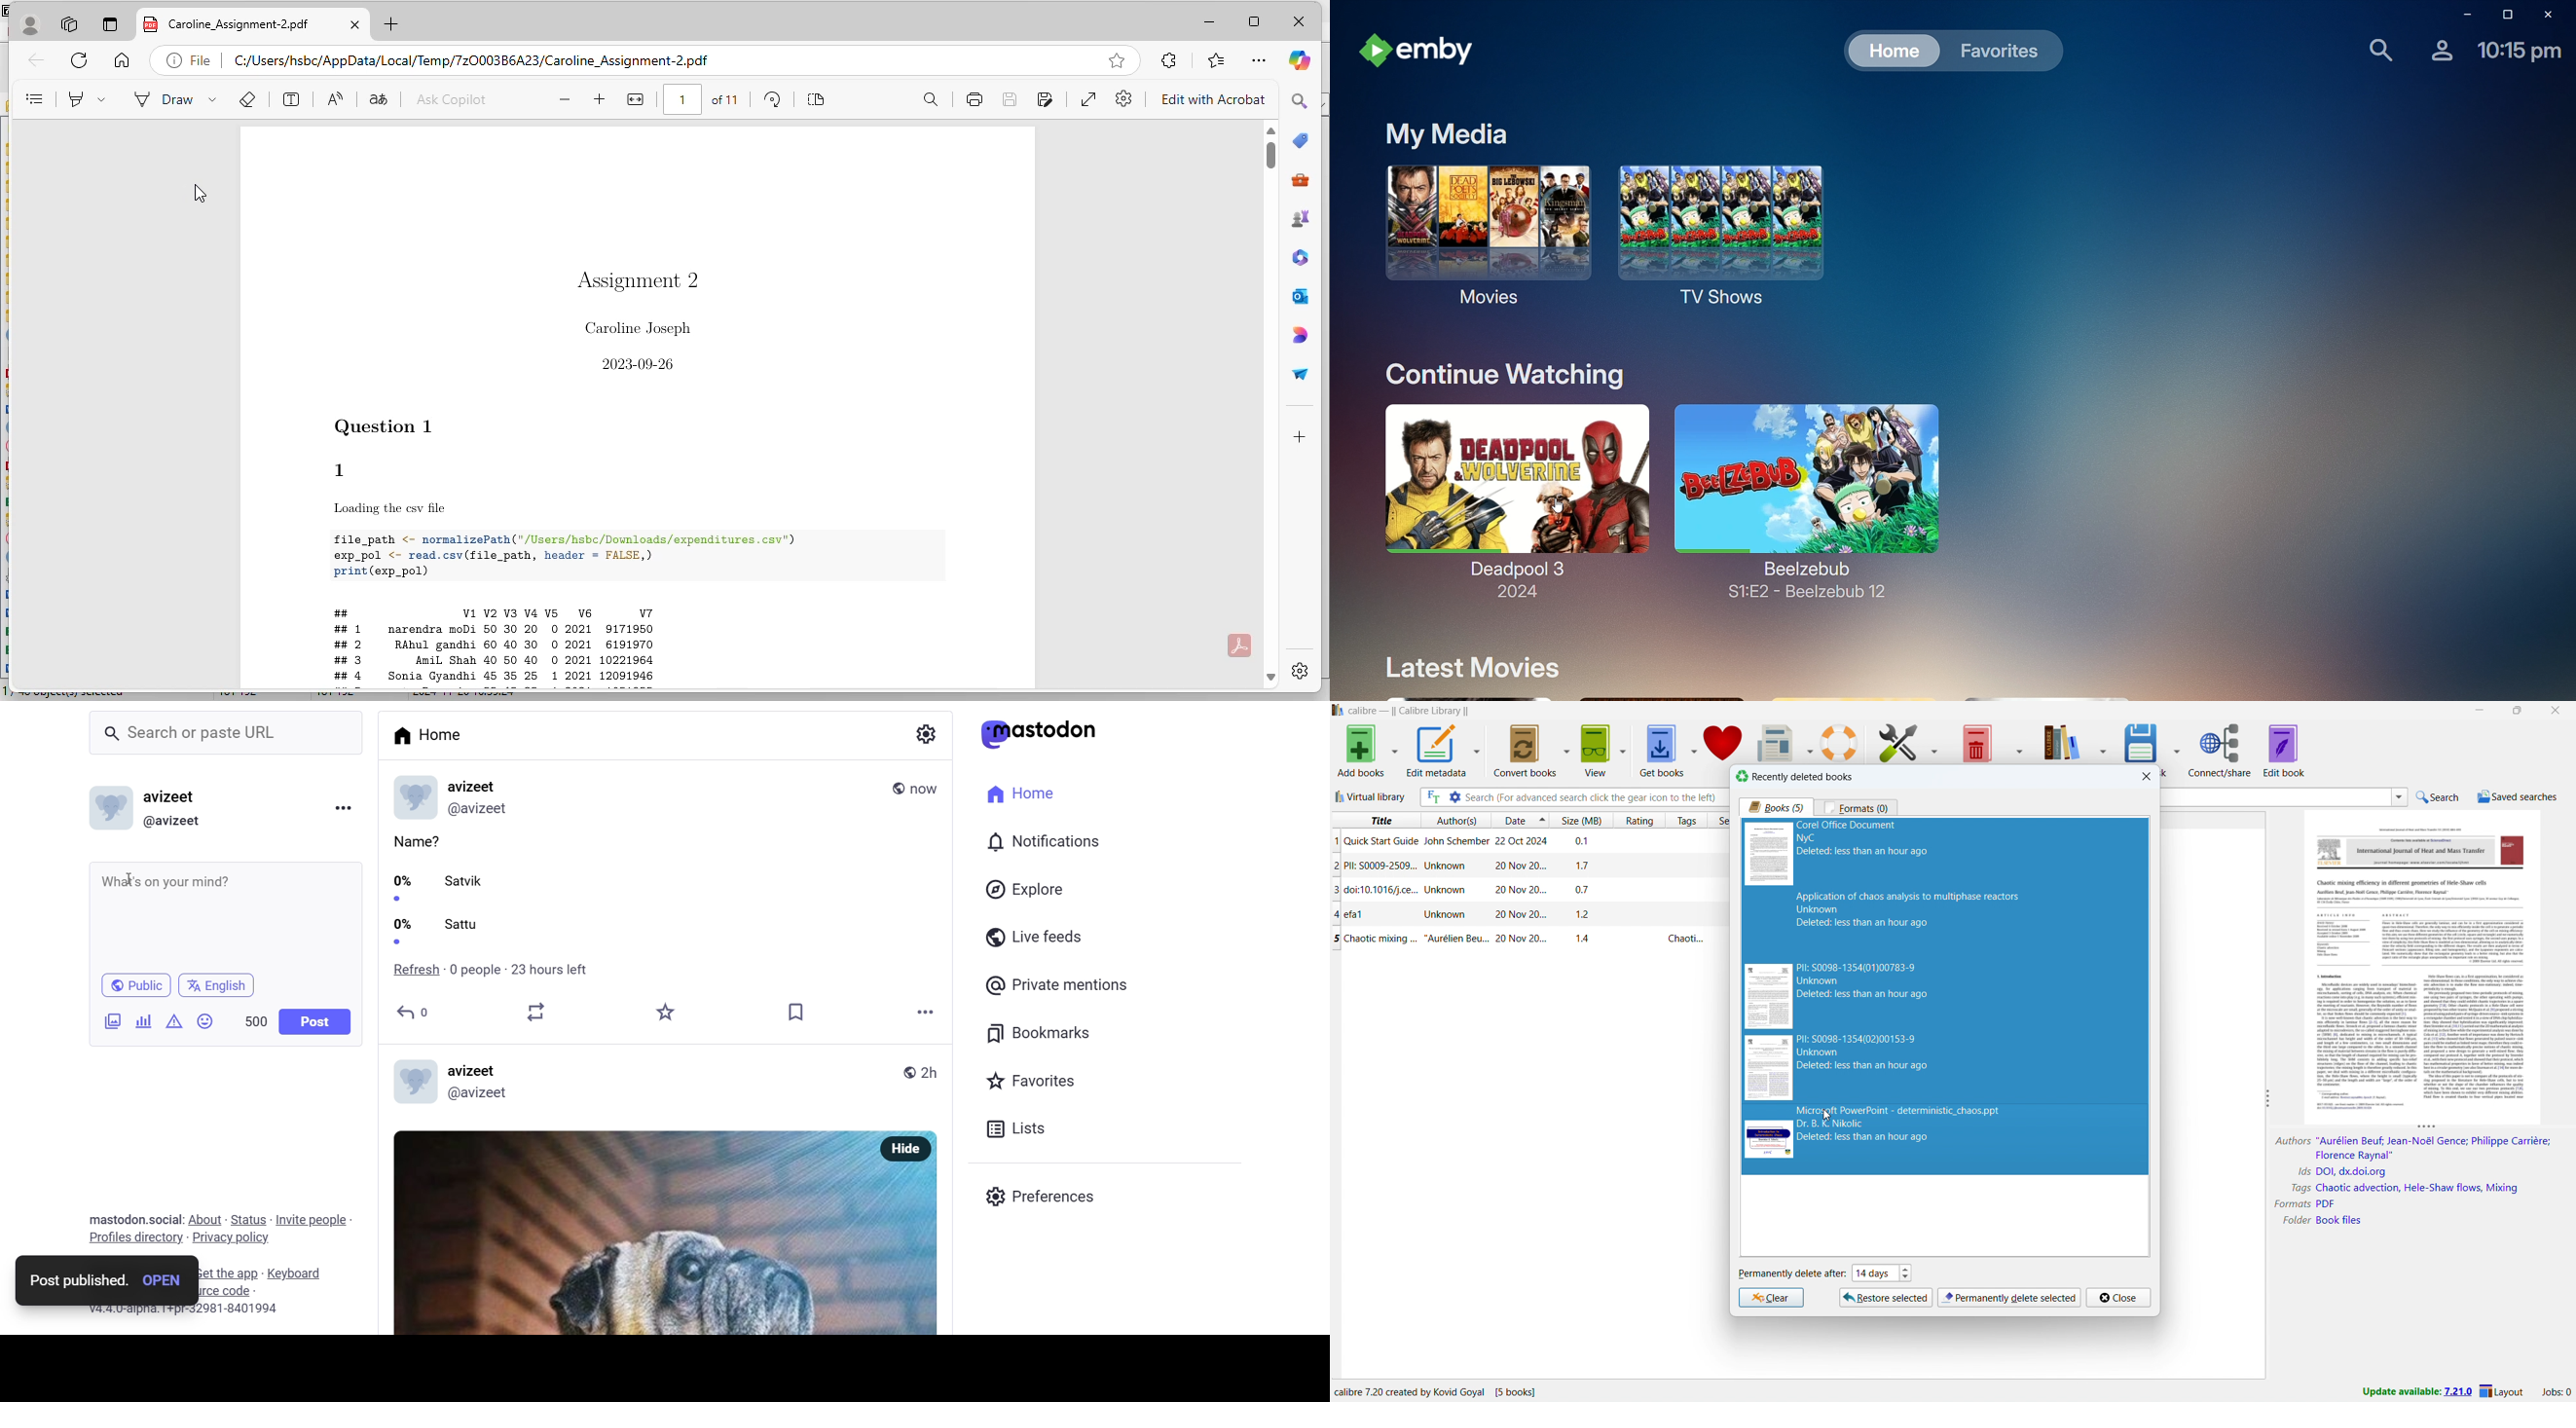  What do you see at coordinates (191, 60) in the screenshot?
I see `view site informatin` at bounding box center [191, 60].